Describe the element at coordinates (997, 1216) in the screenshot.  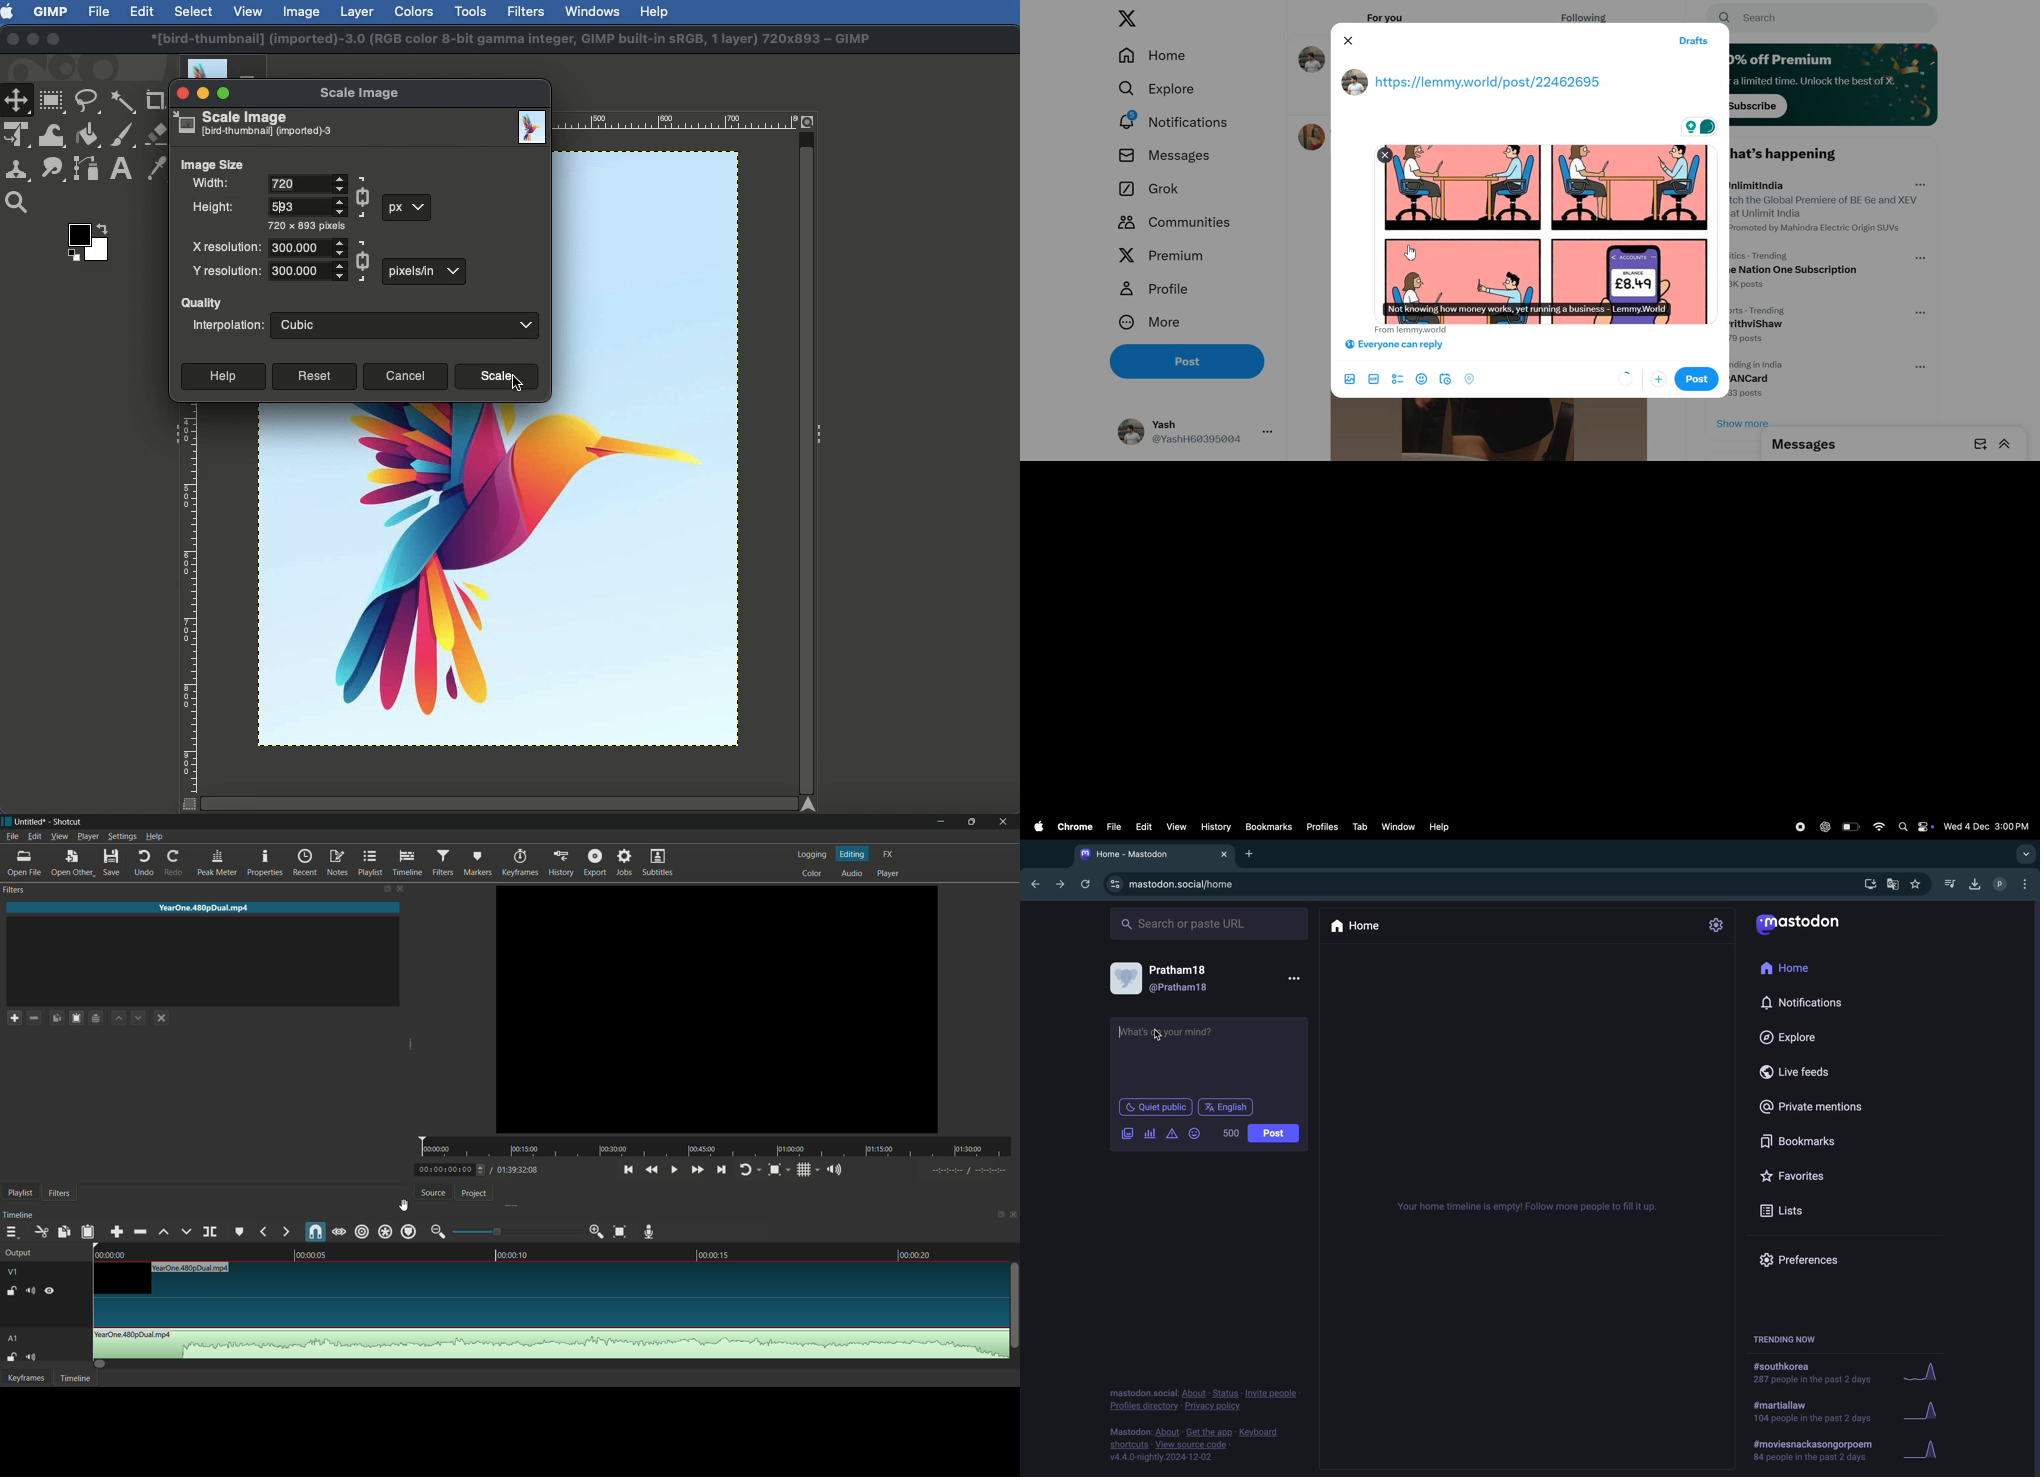
I see `change layout` at that location.